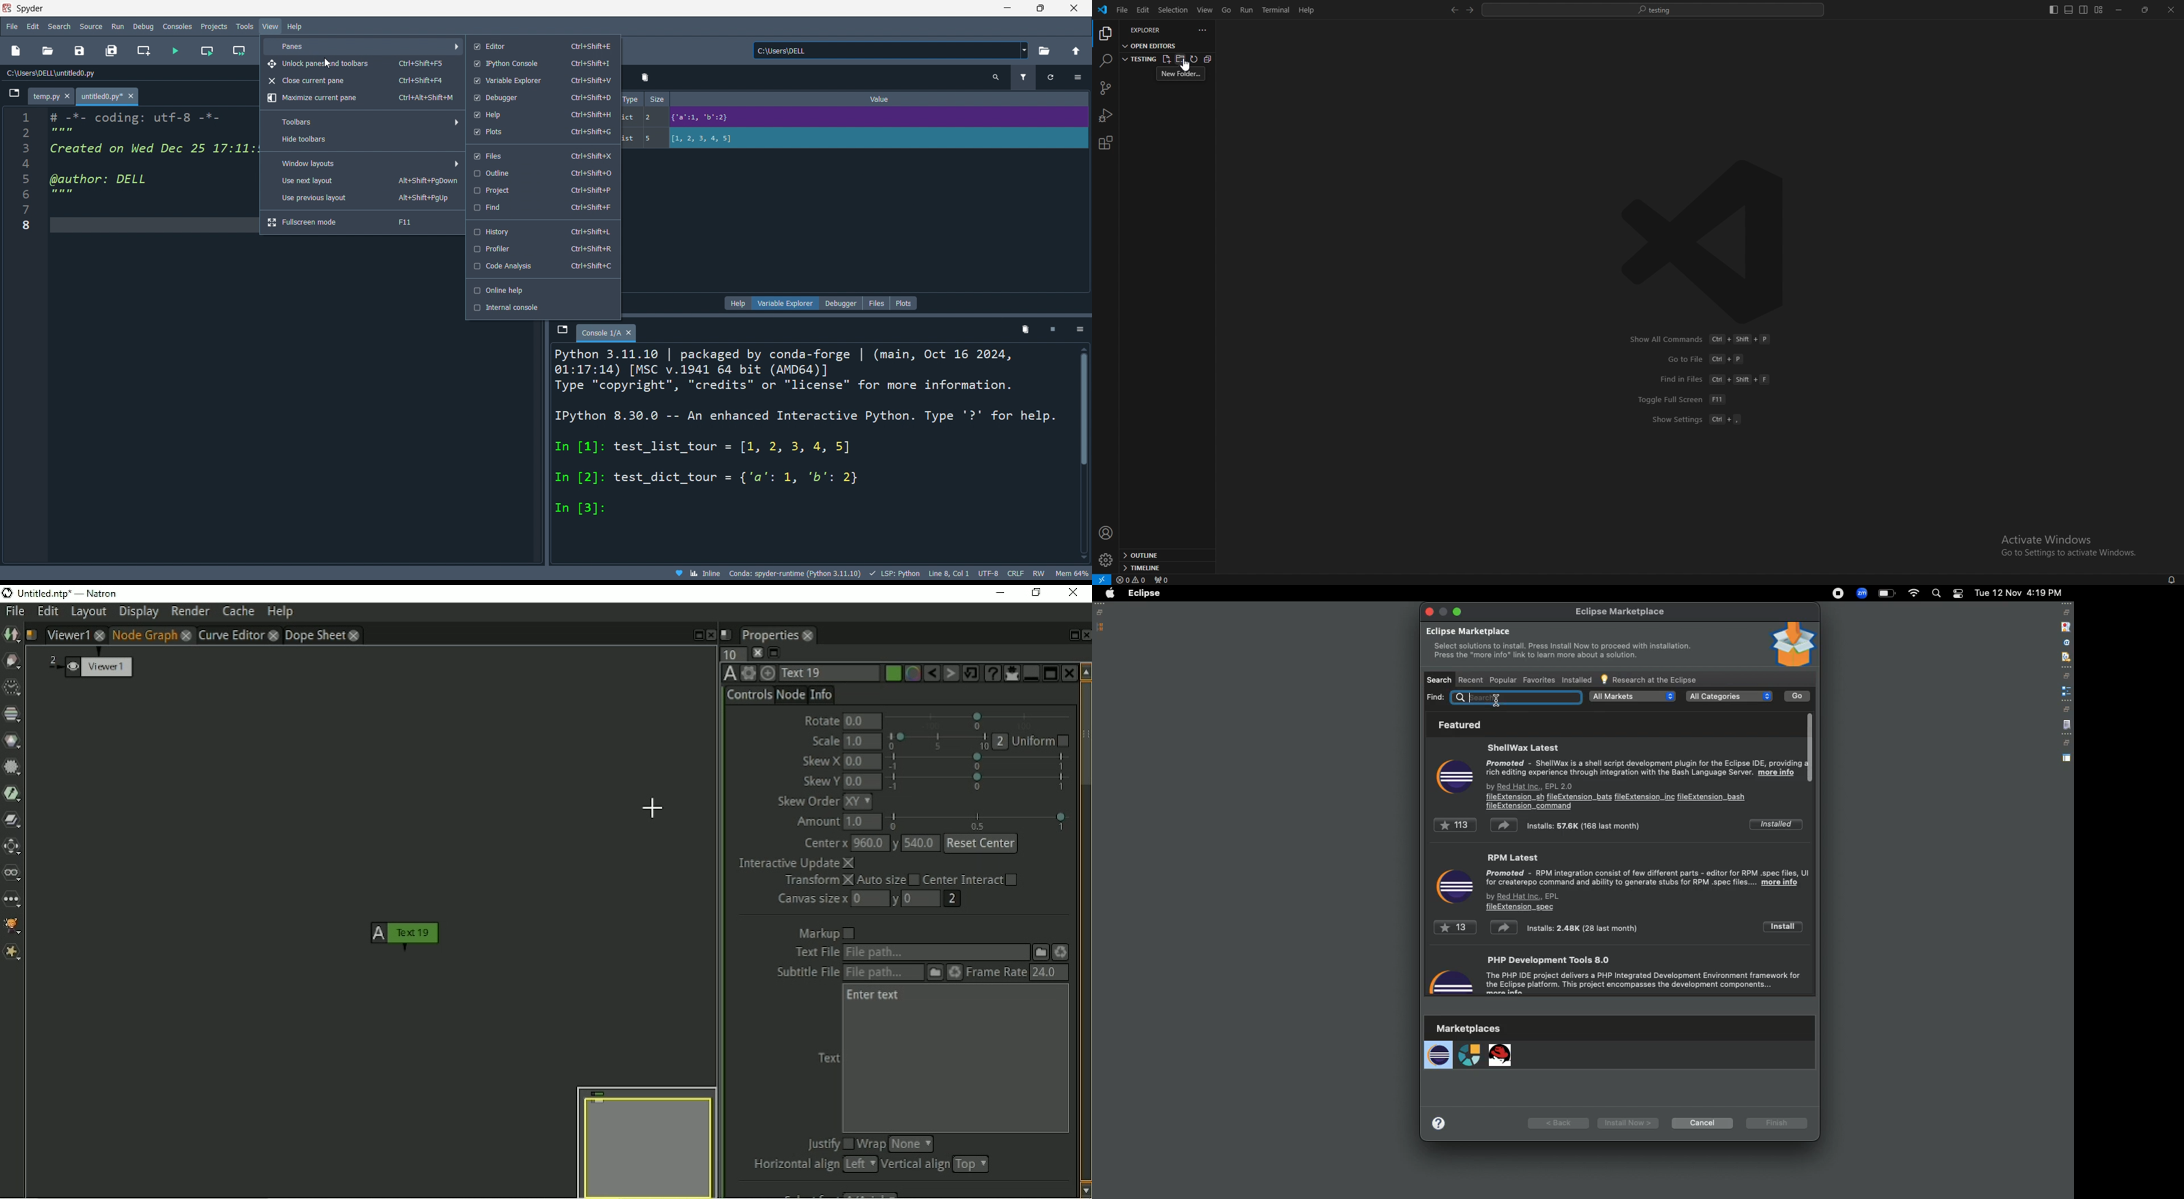 The width and height of the screenshot is (2184, 1204). What do you see at coordinates (542, 308) in the screenshot?
I see `internal console` at bounding box center [542, 308].